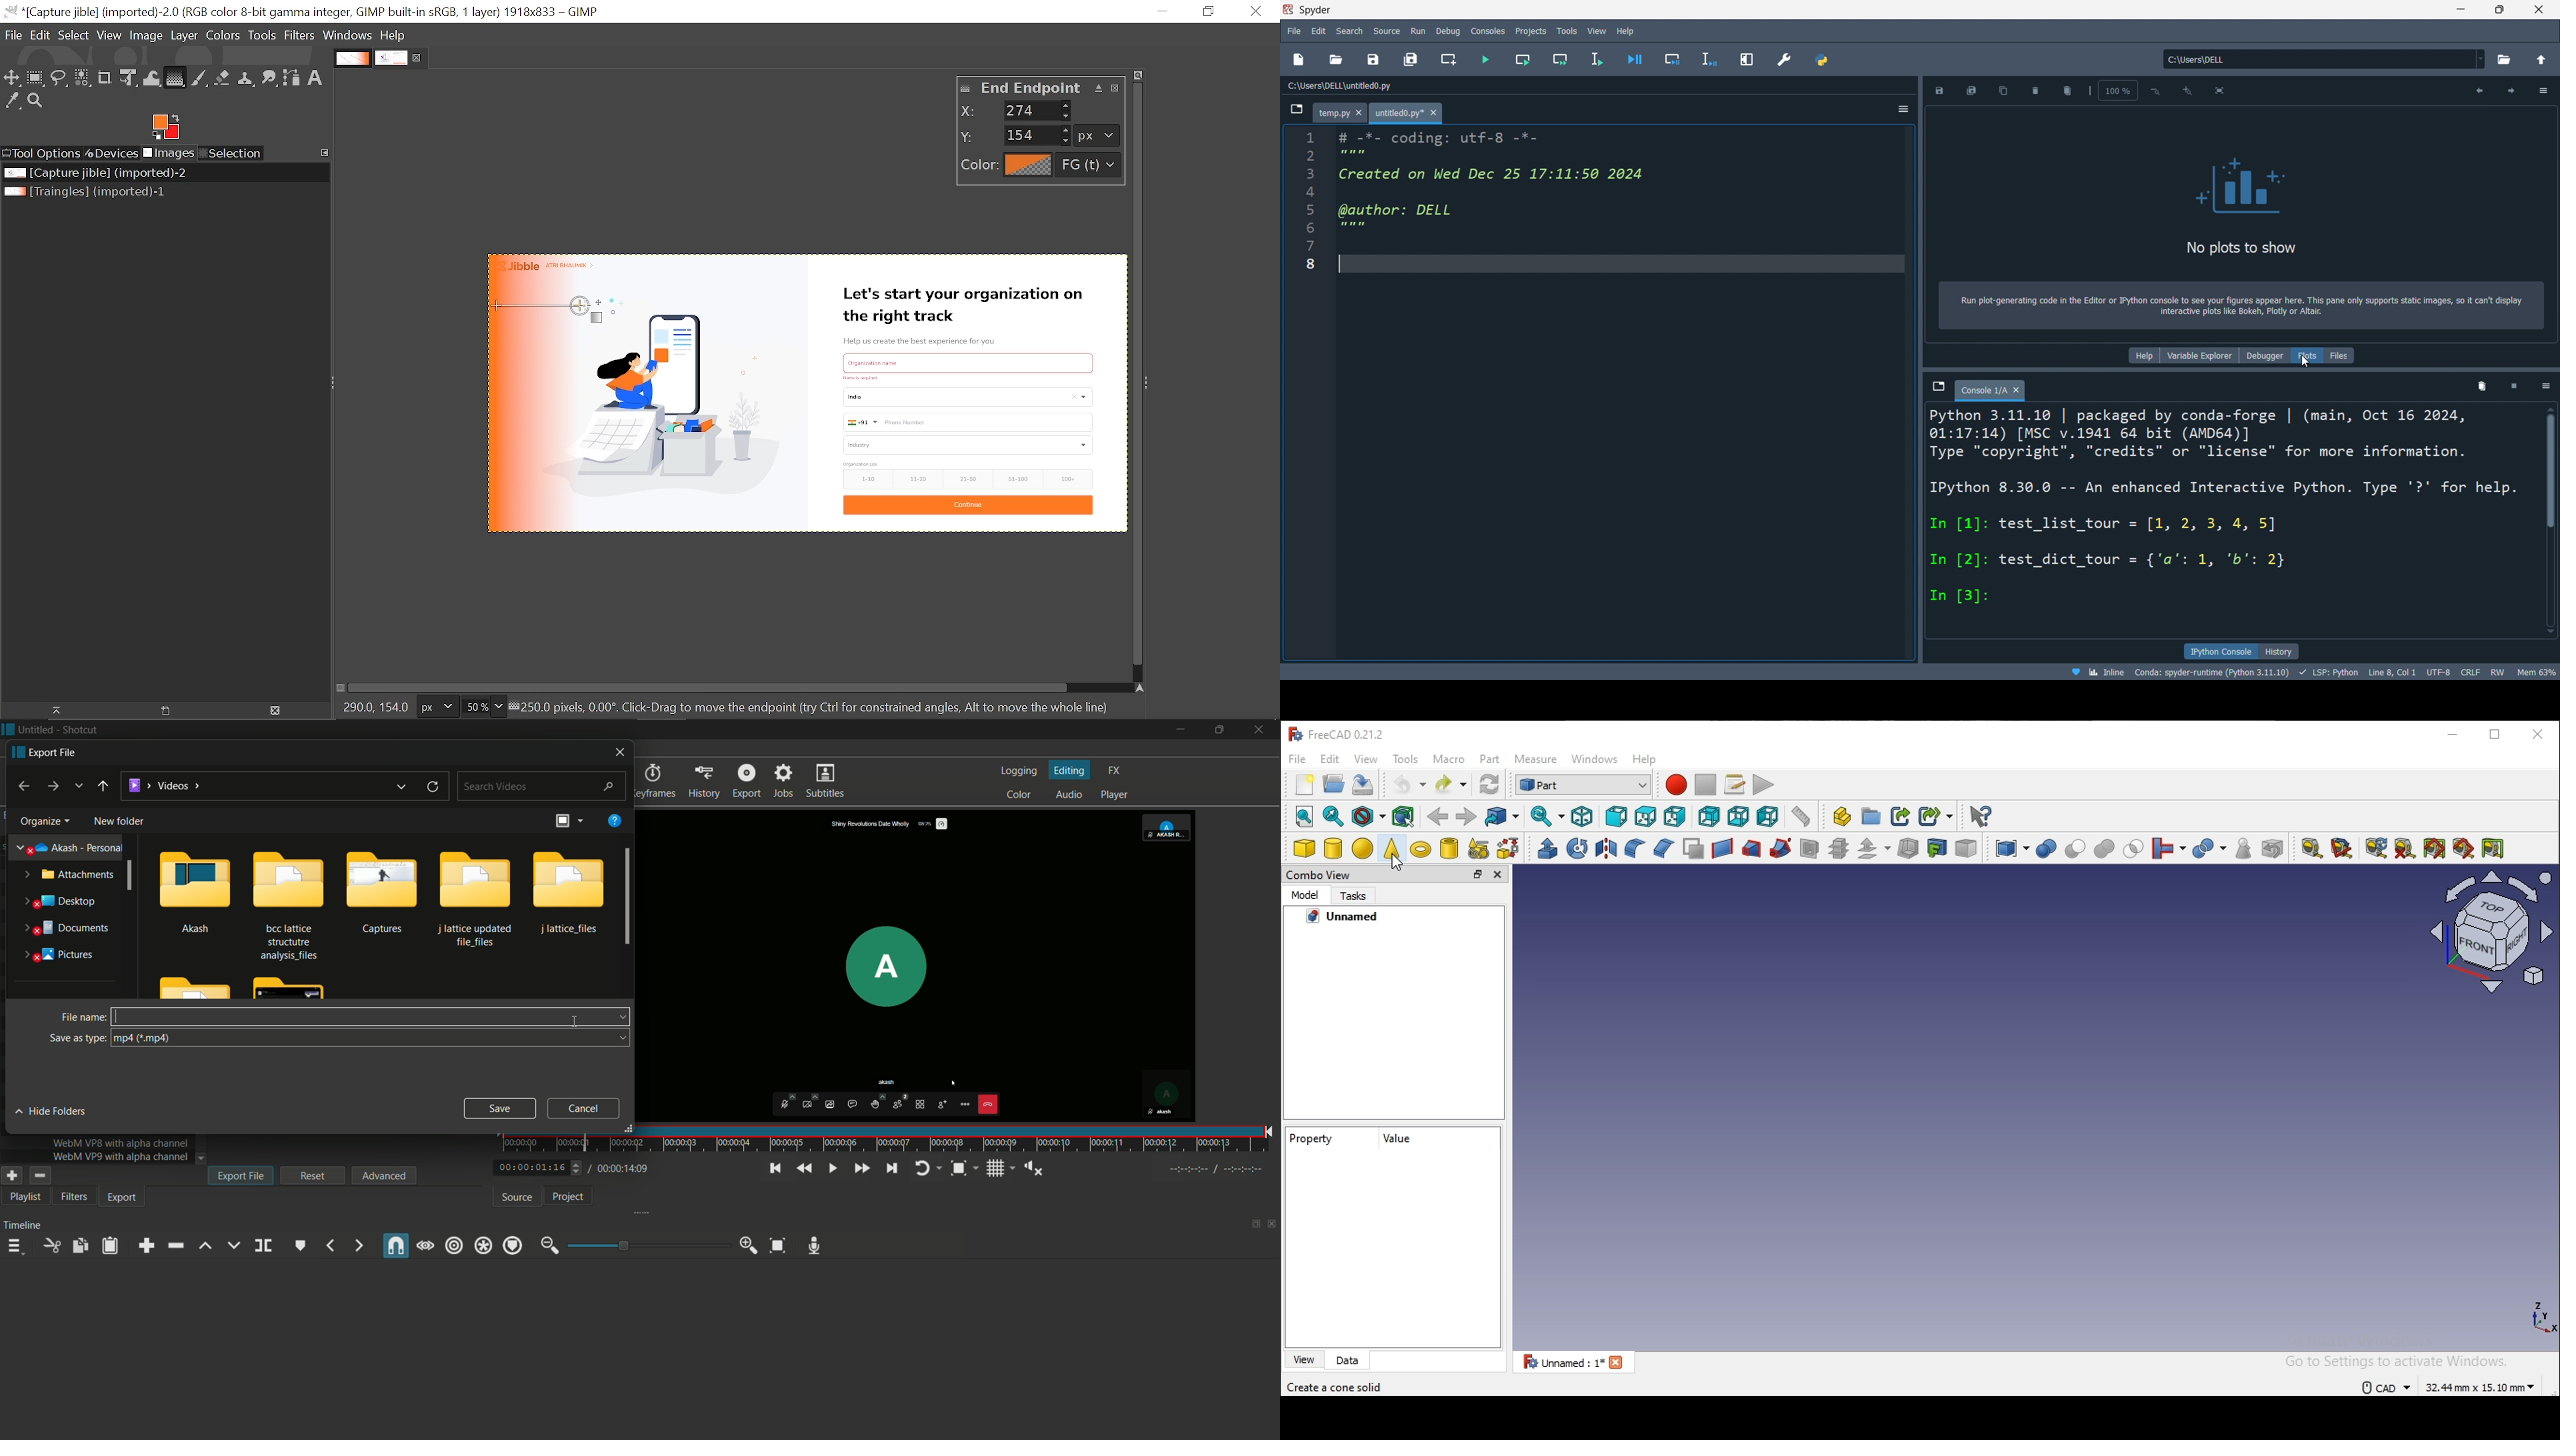 This screenshot has width=2576, height=1456. I want to click on open folder, so click(2506, 59).